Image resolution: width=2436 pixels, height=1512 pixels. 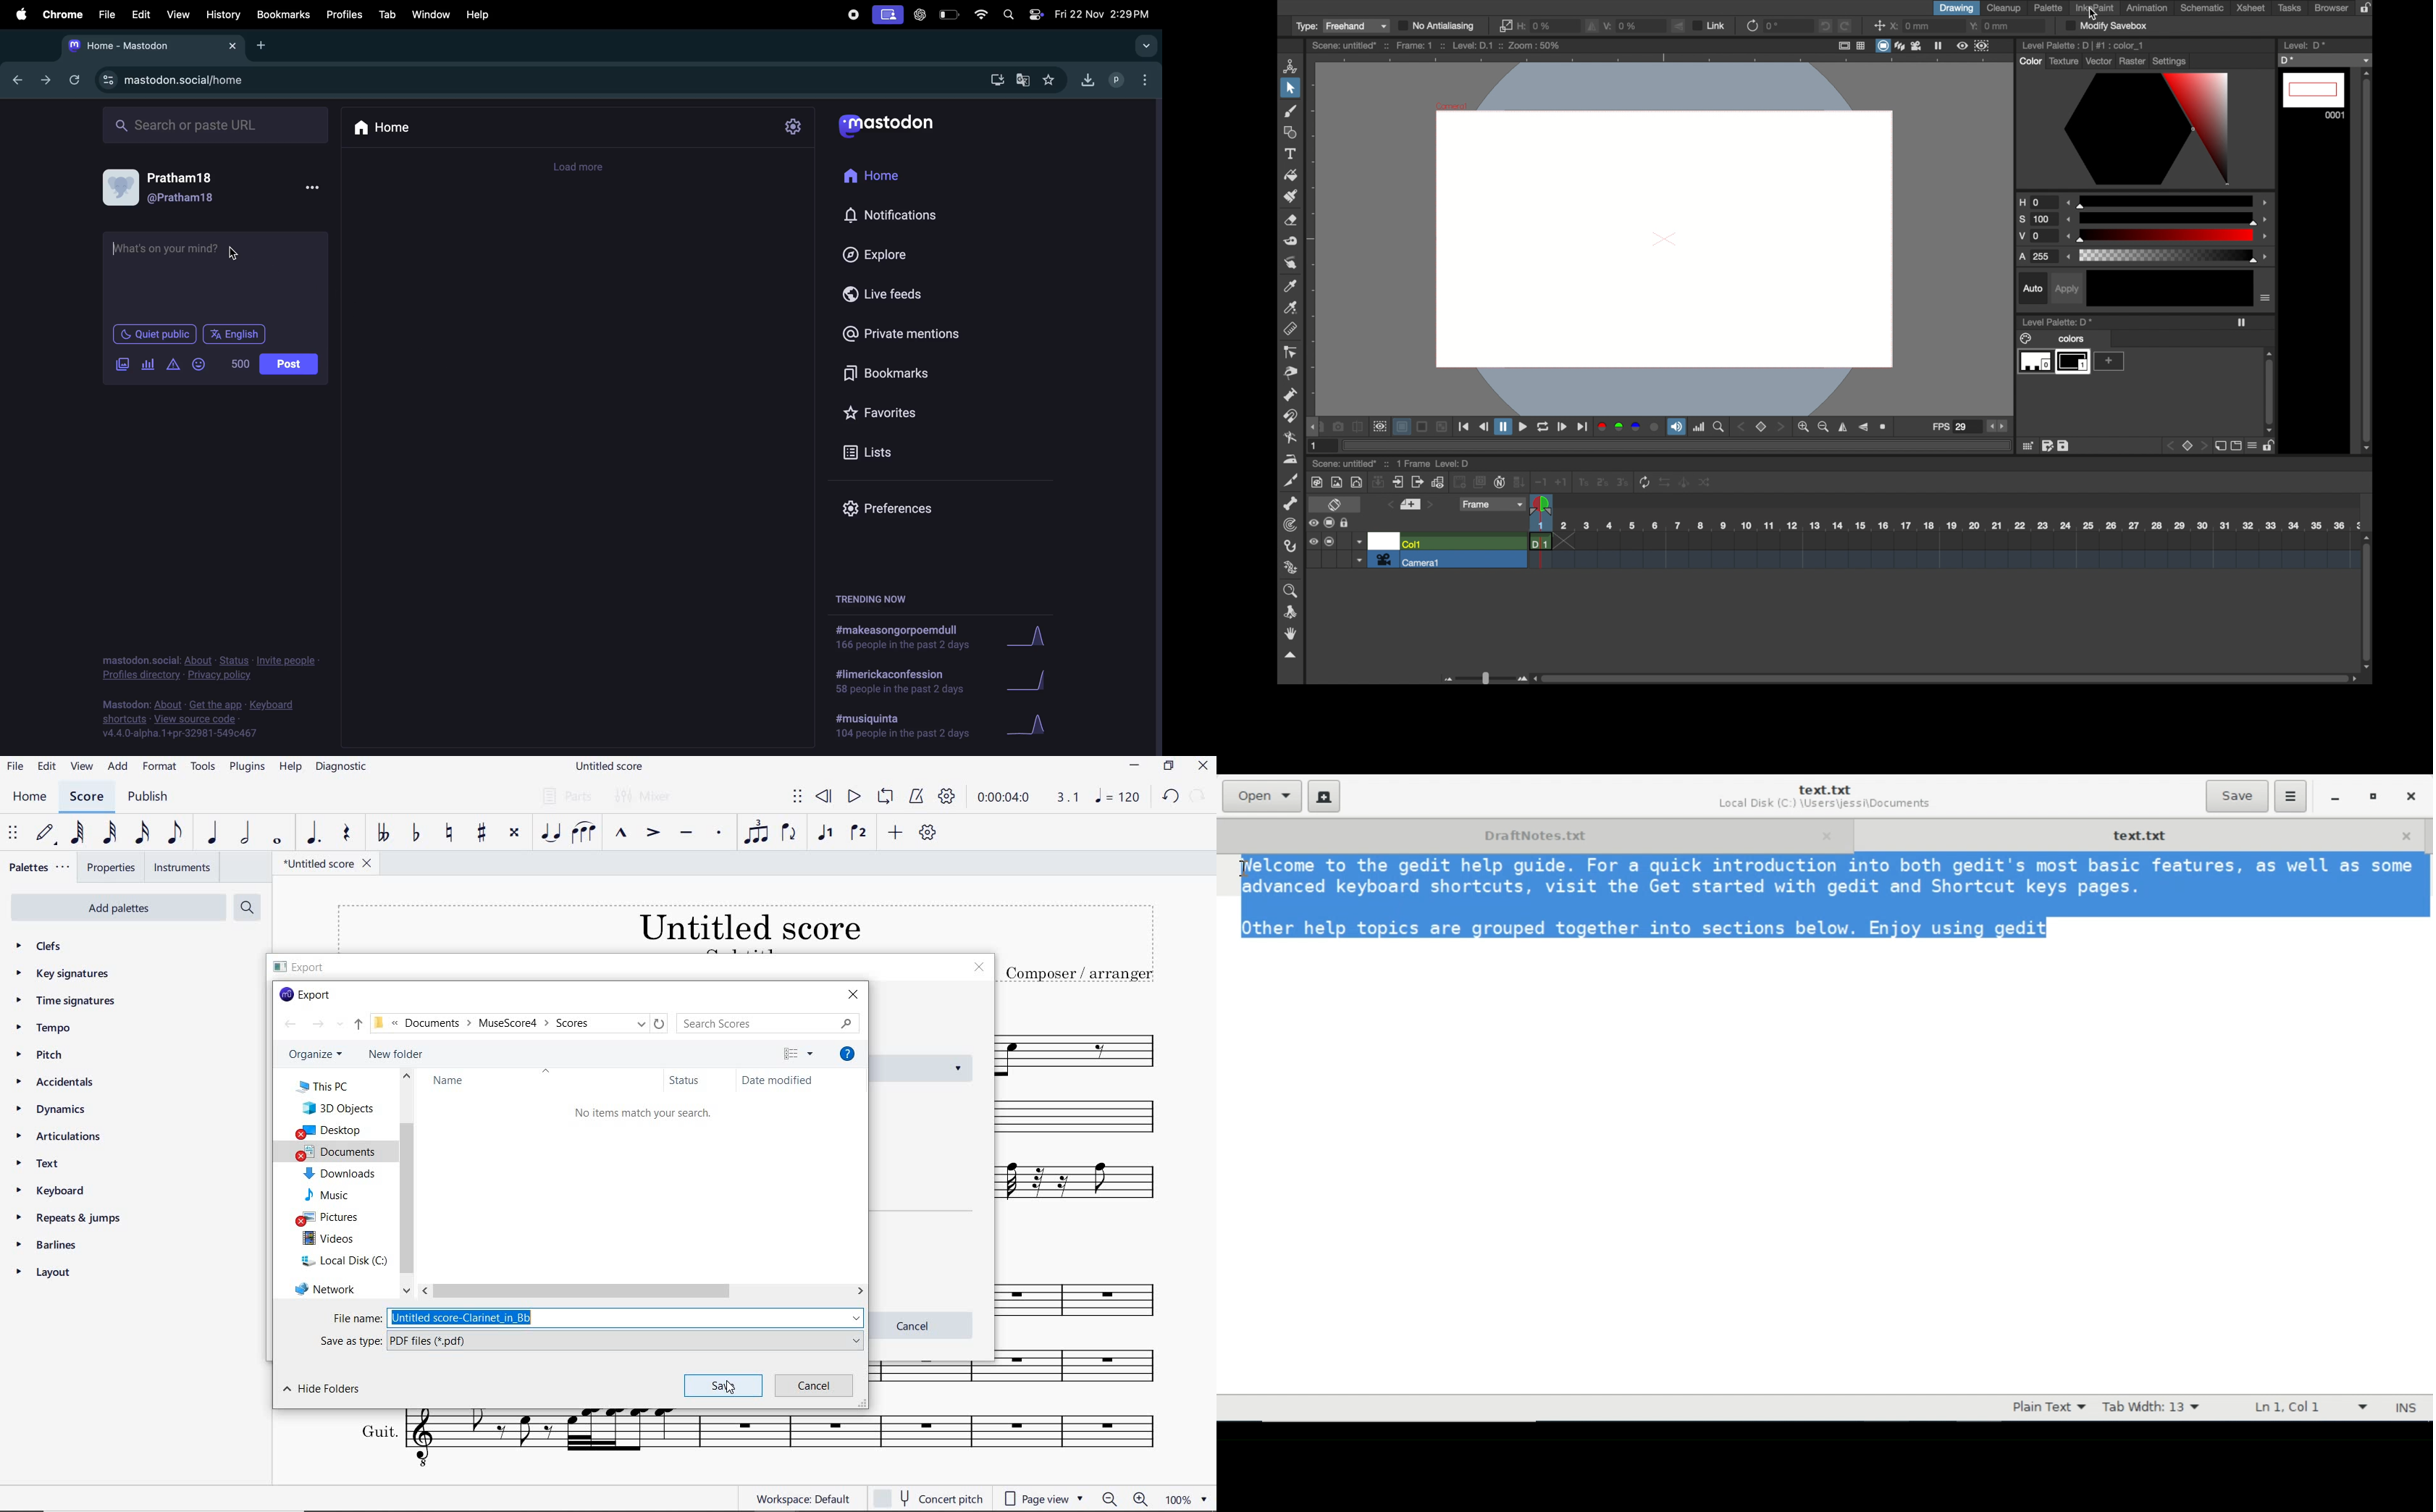 I want to click on no antialiasing, so click(x=1438, y=26).